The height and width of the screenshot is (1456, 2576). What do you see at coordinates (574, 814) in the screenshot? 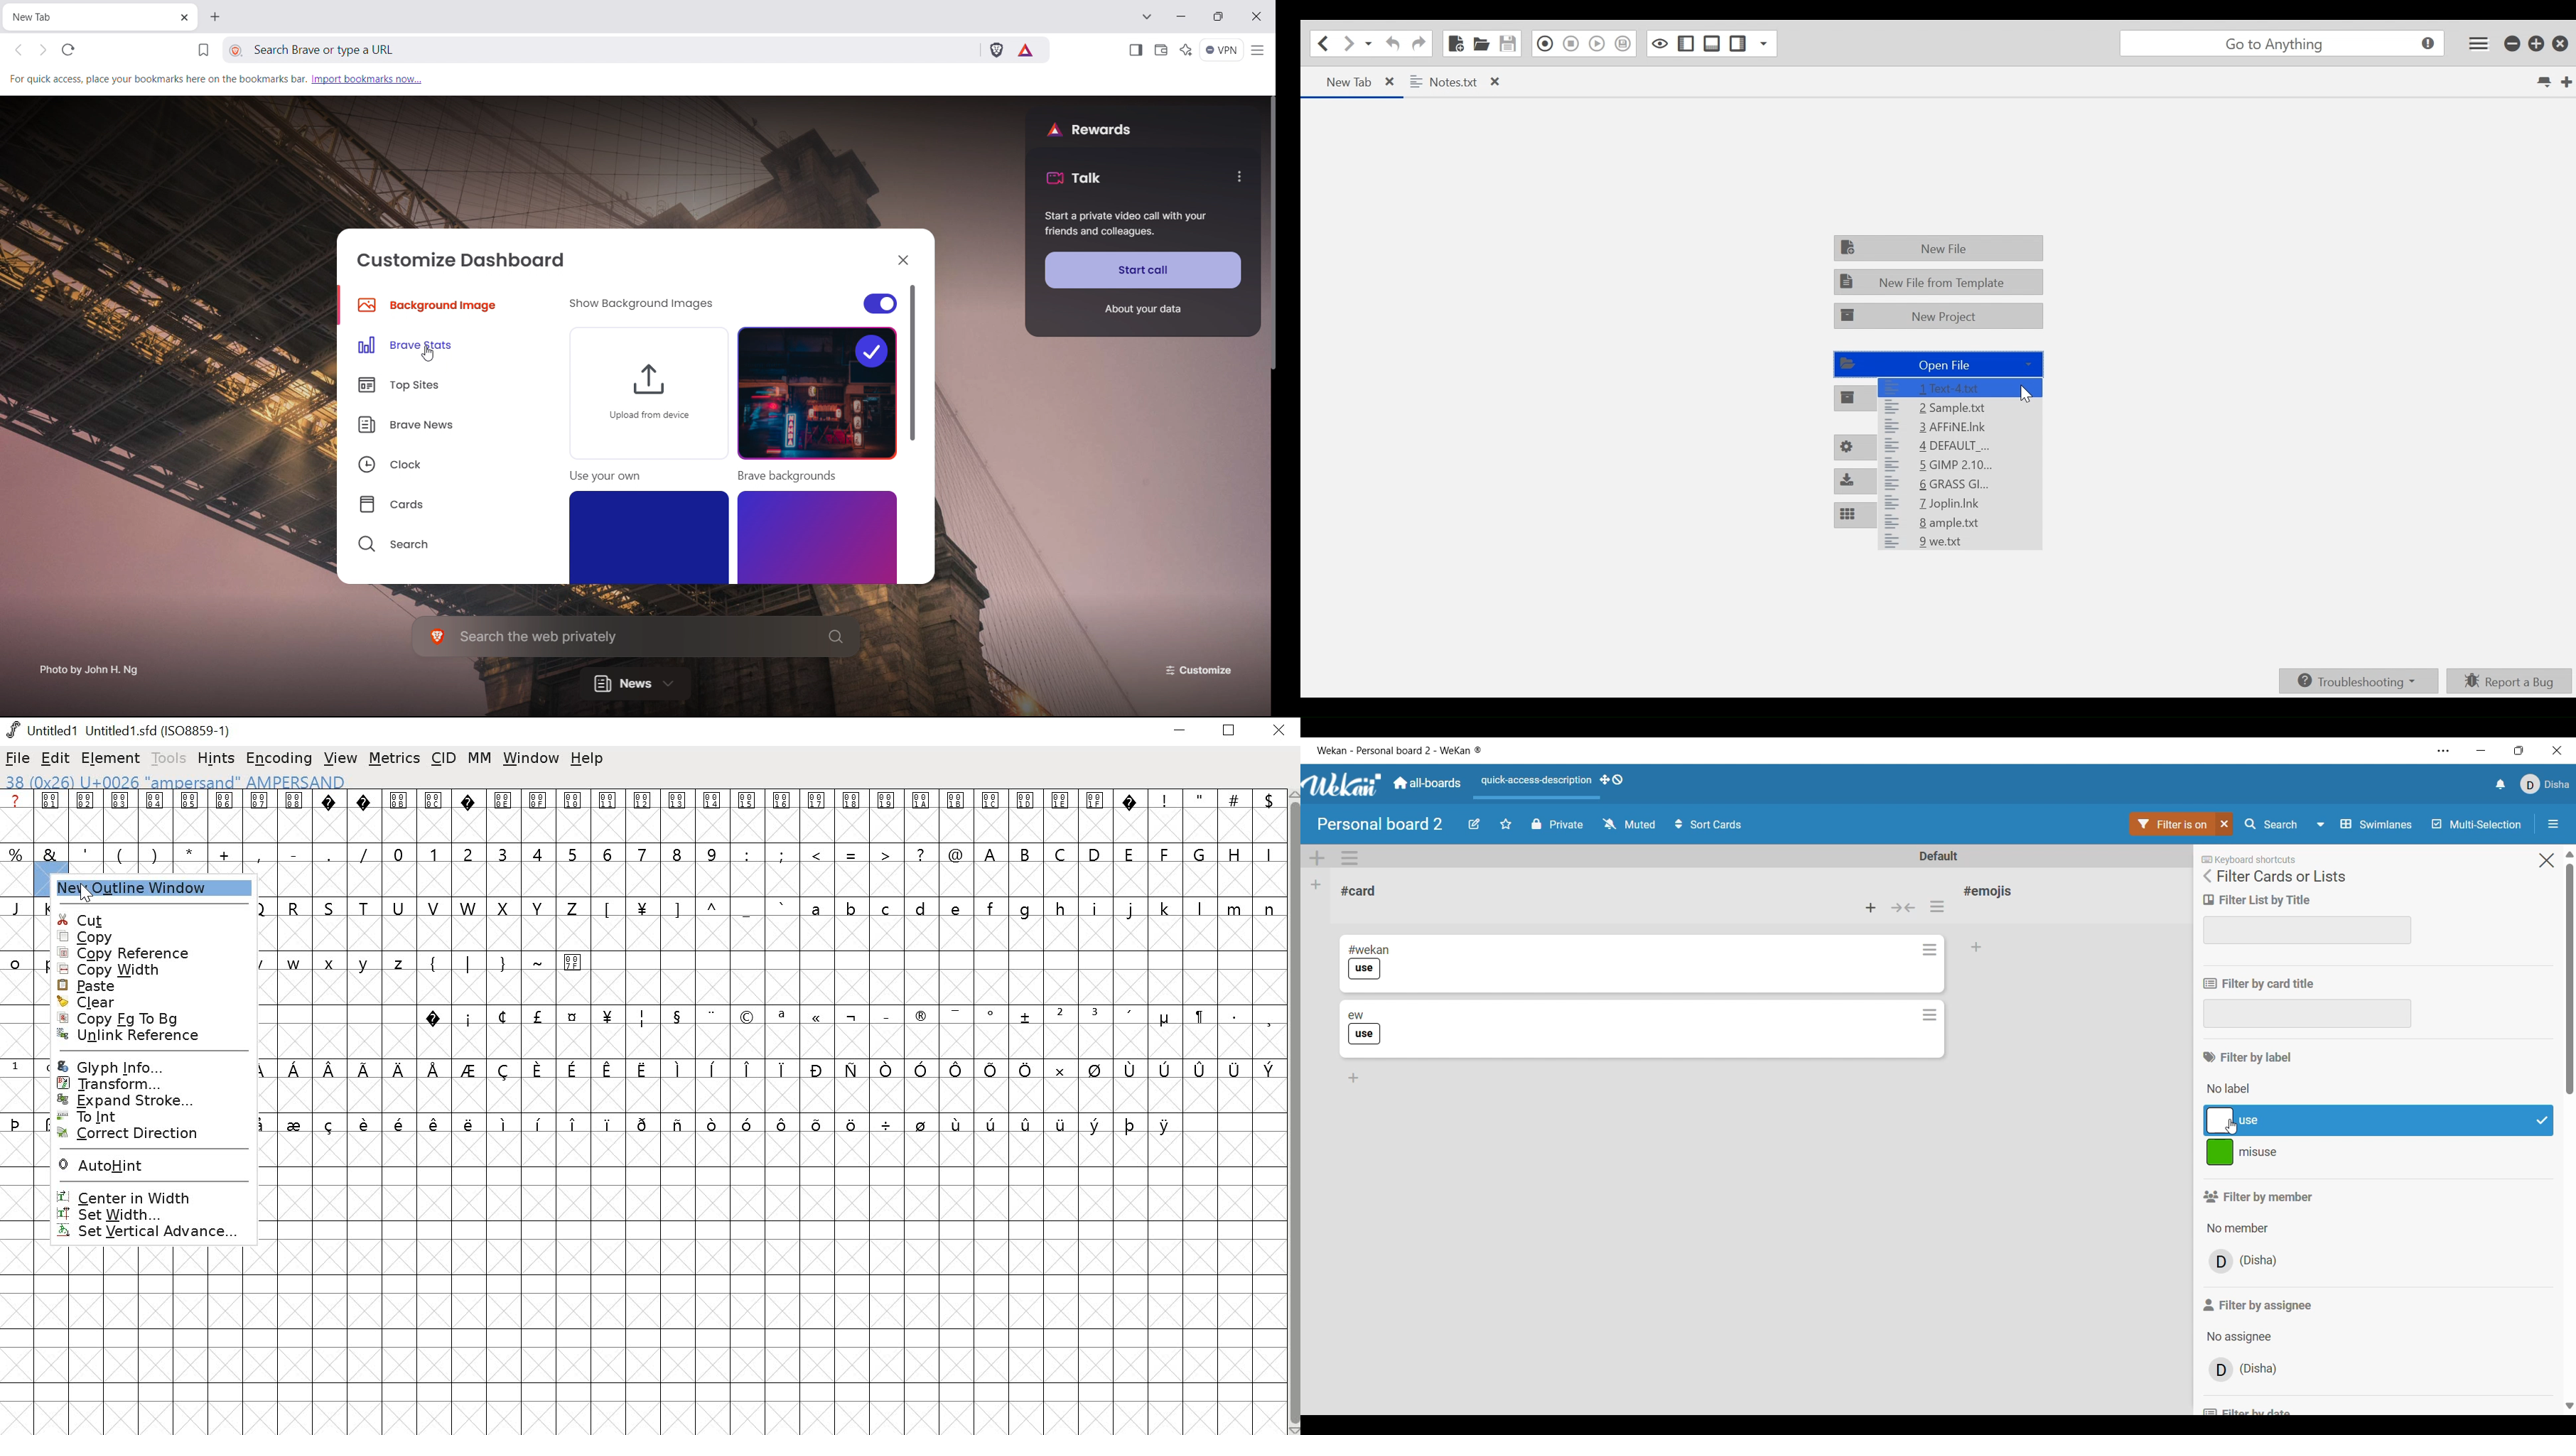
I see `0010` at bounding box center [574, 814].